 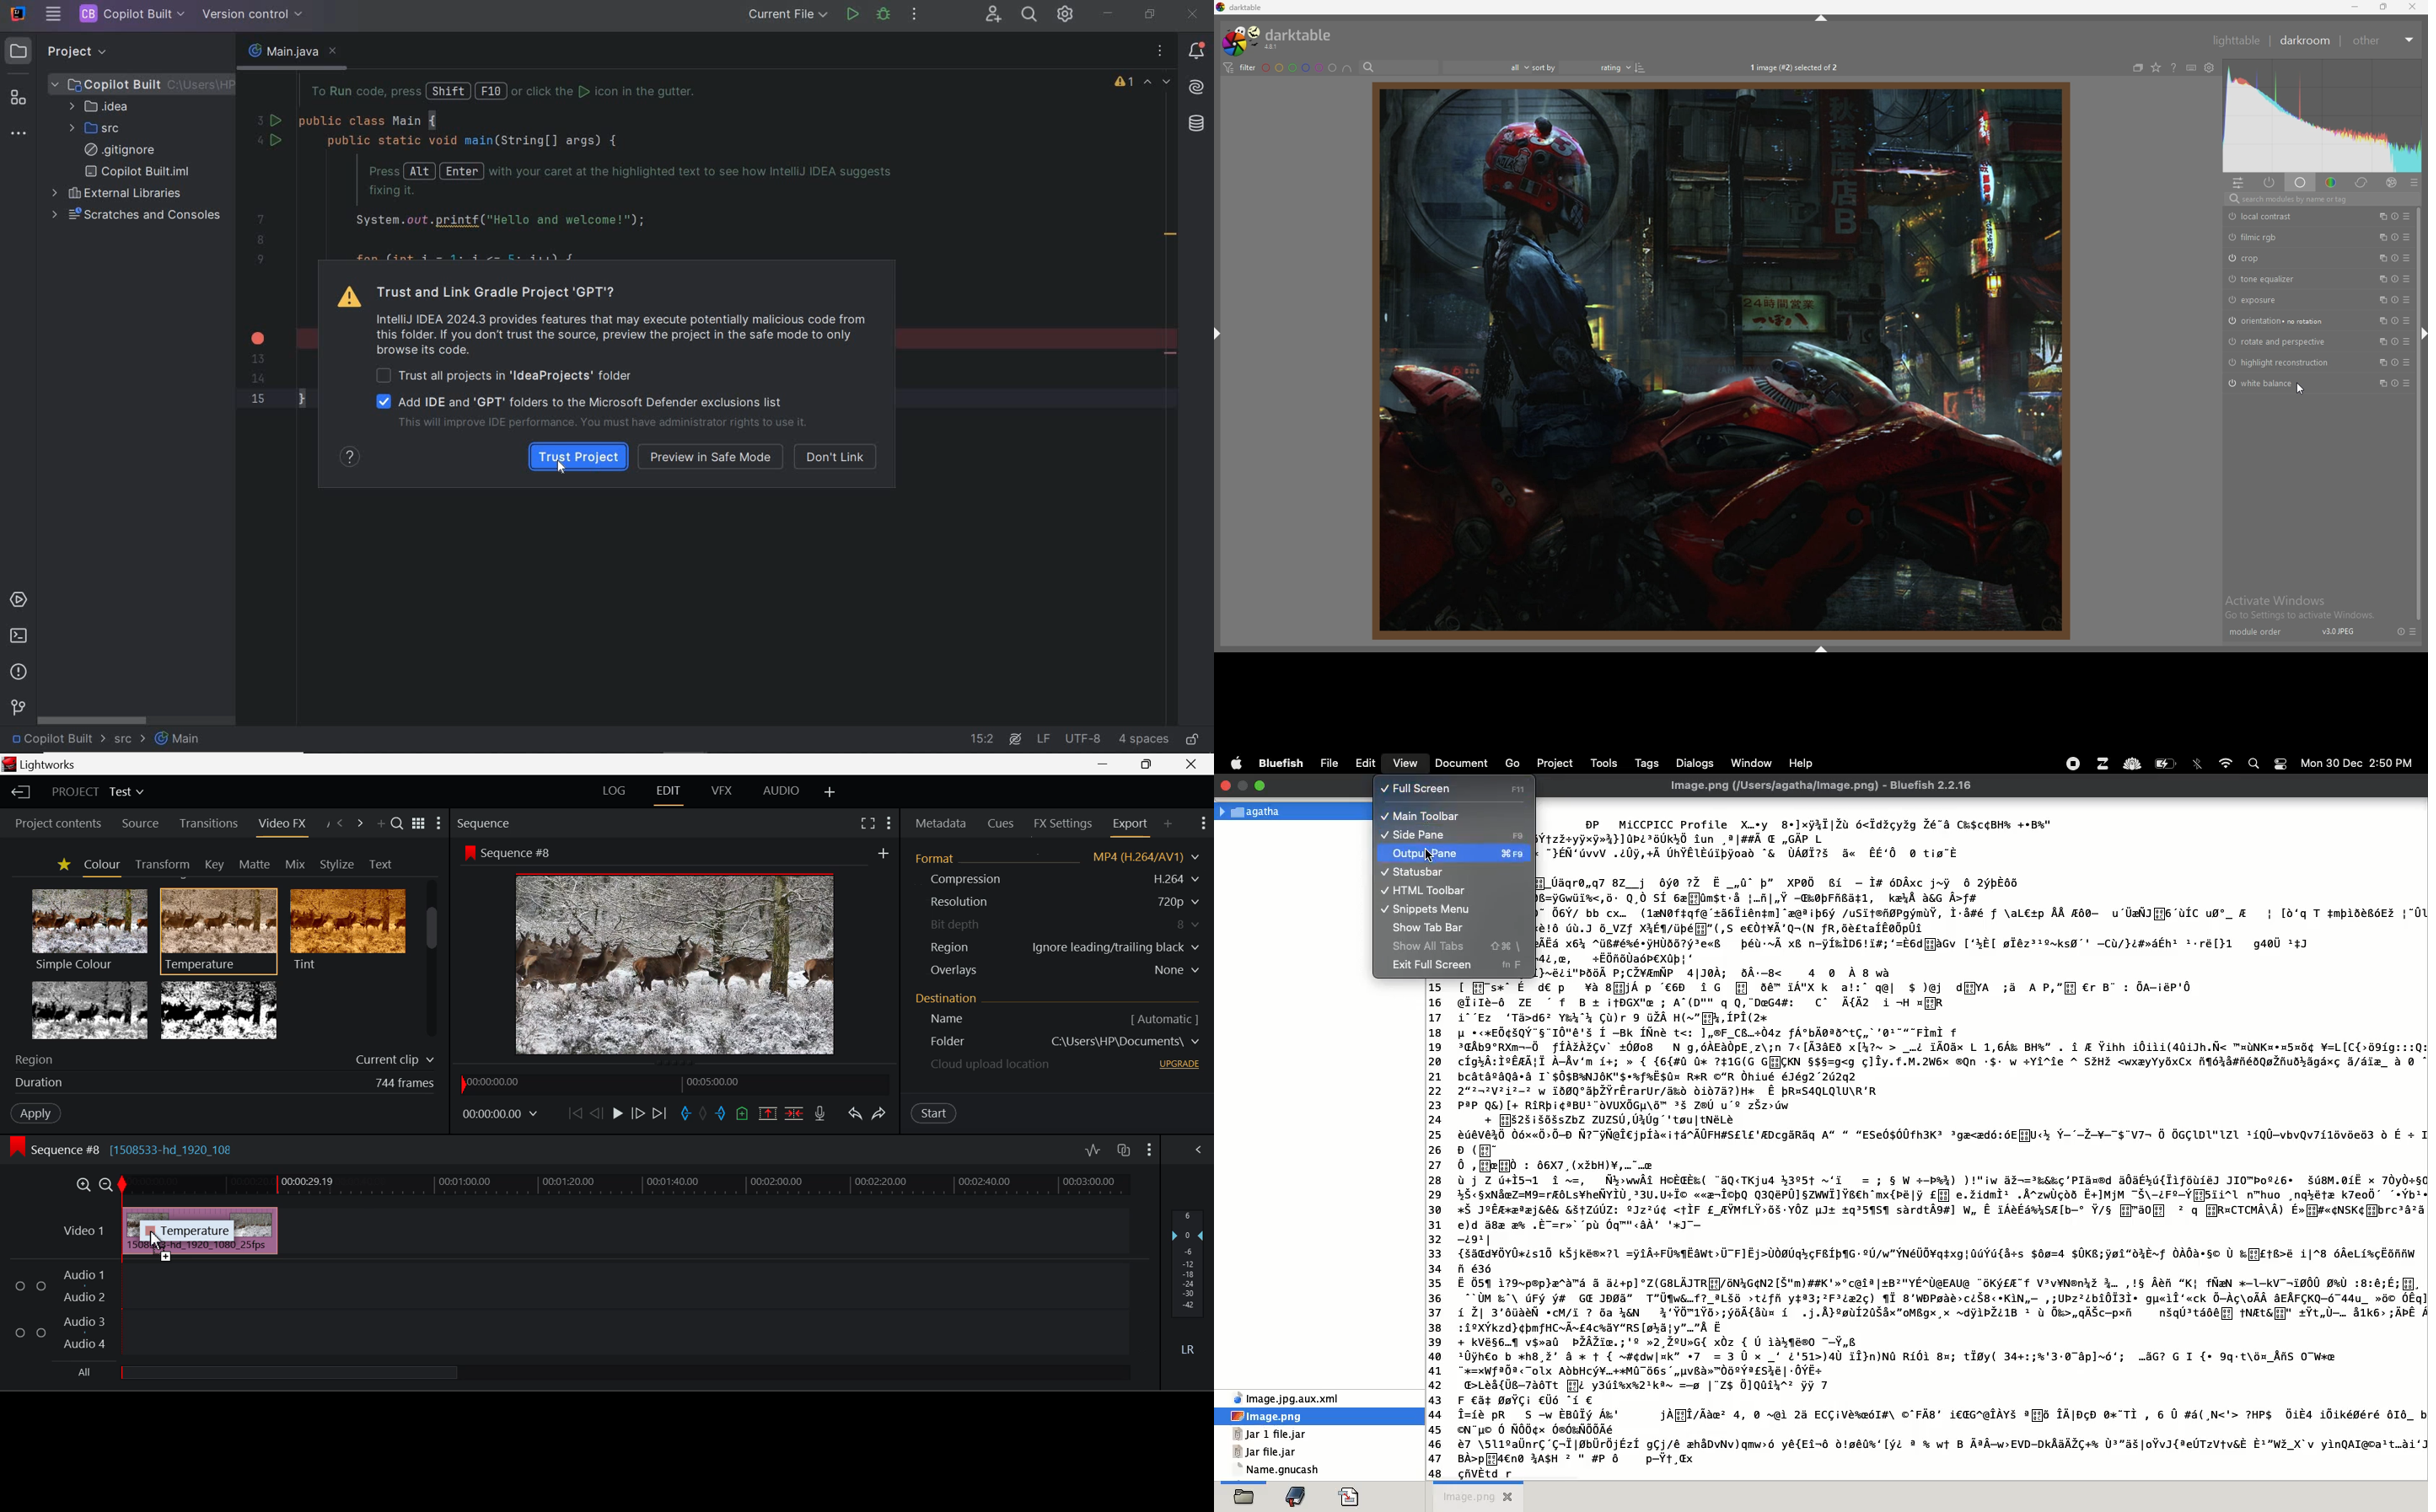 I want to click on extensions, so click(x=2104, y=763).